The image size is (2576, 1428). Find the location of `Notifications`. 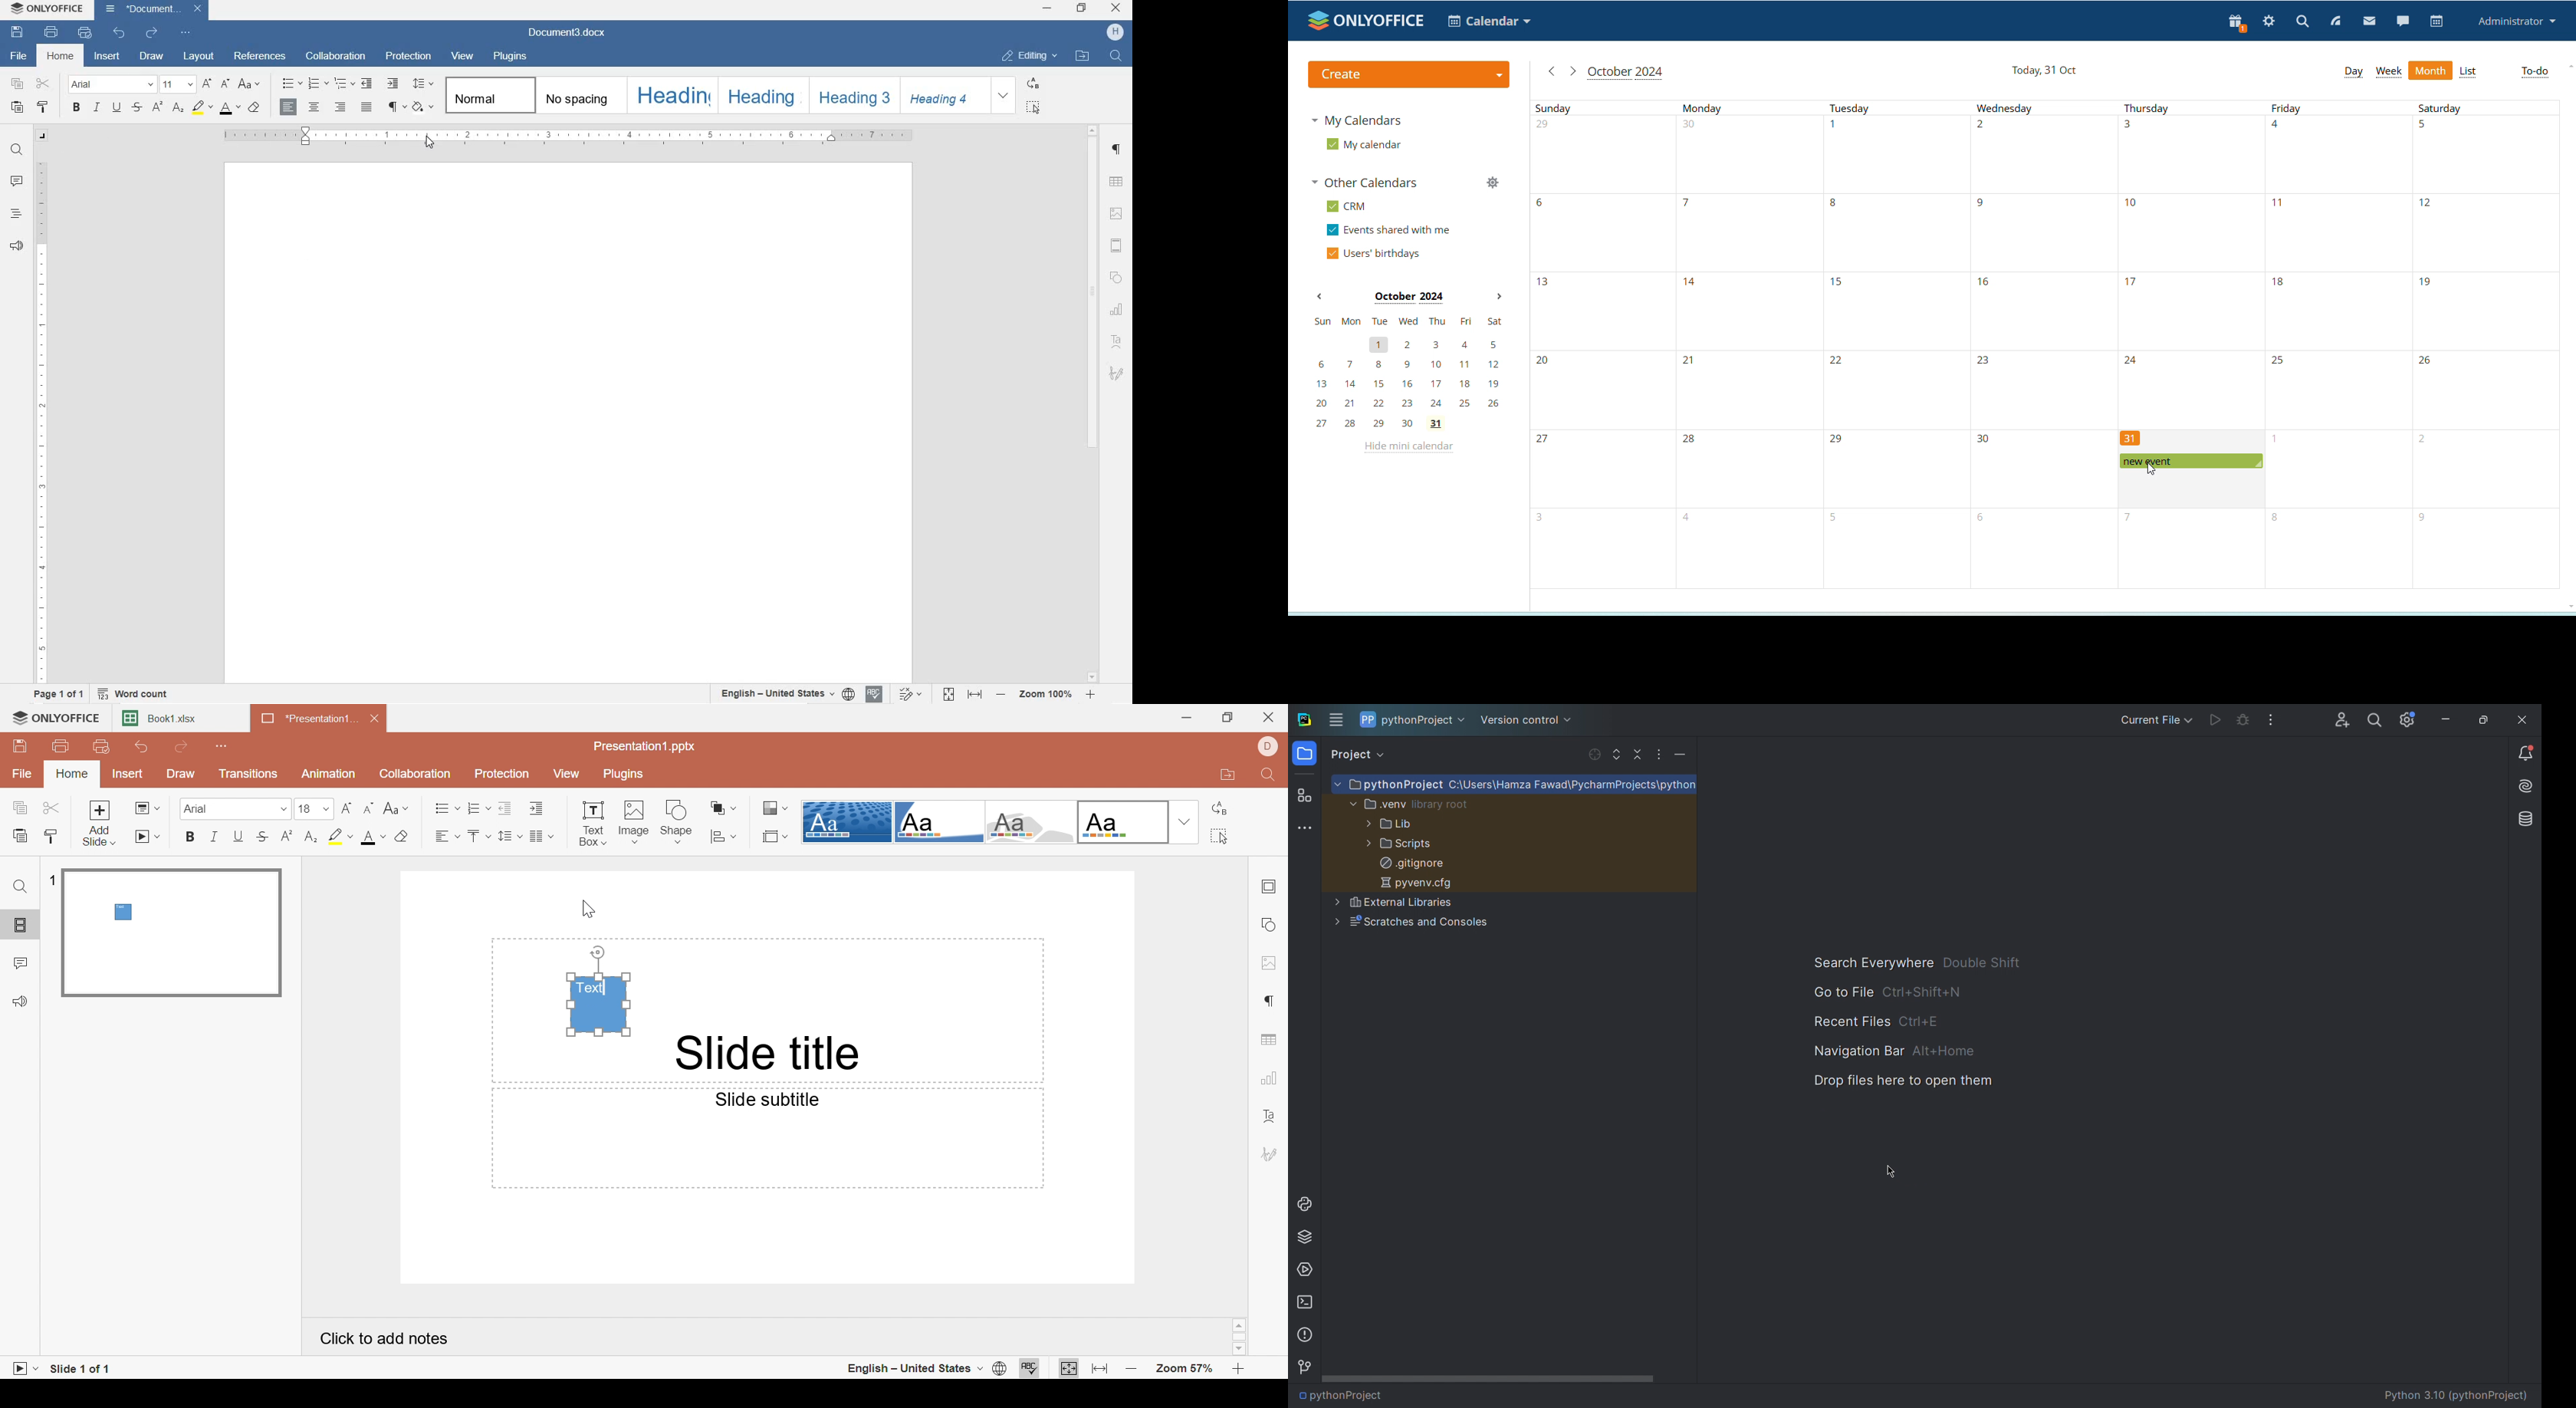

Notifications is located at coordinates (2526, 753).